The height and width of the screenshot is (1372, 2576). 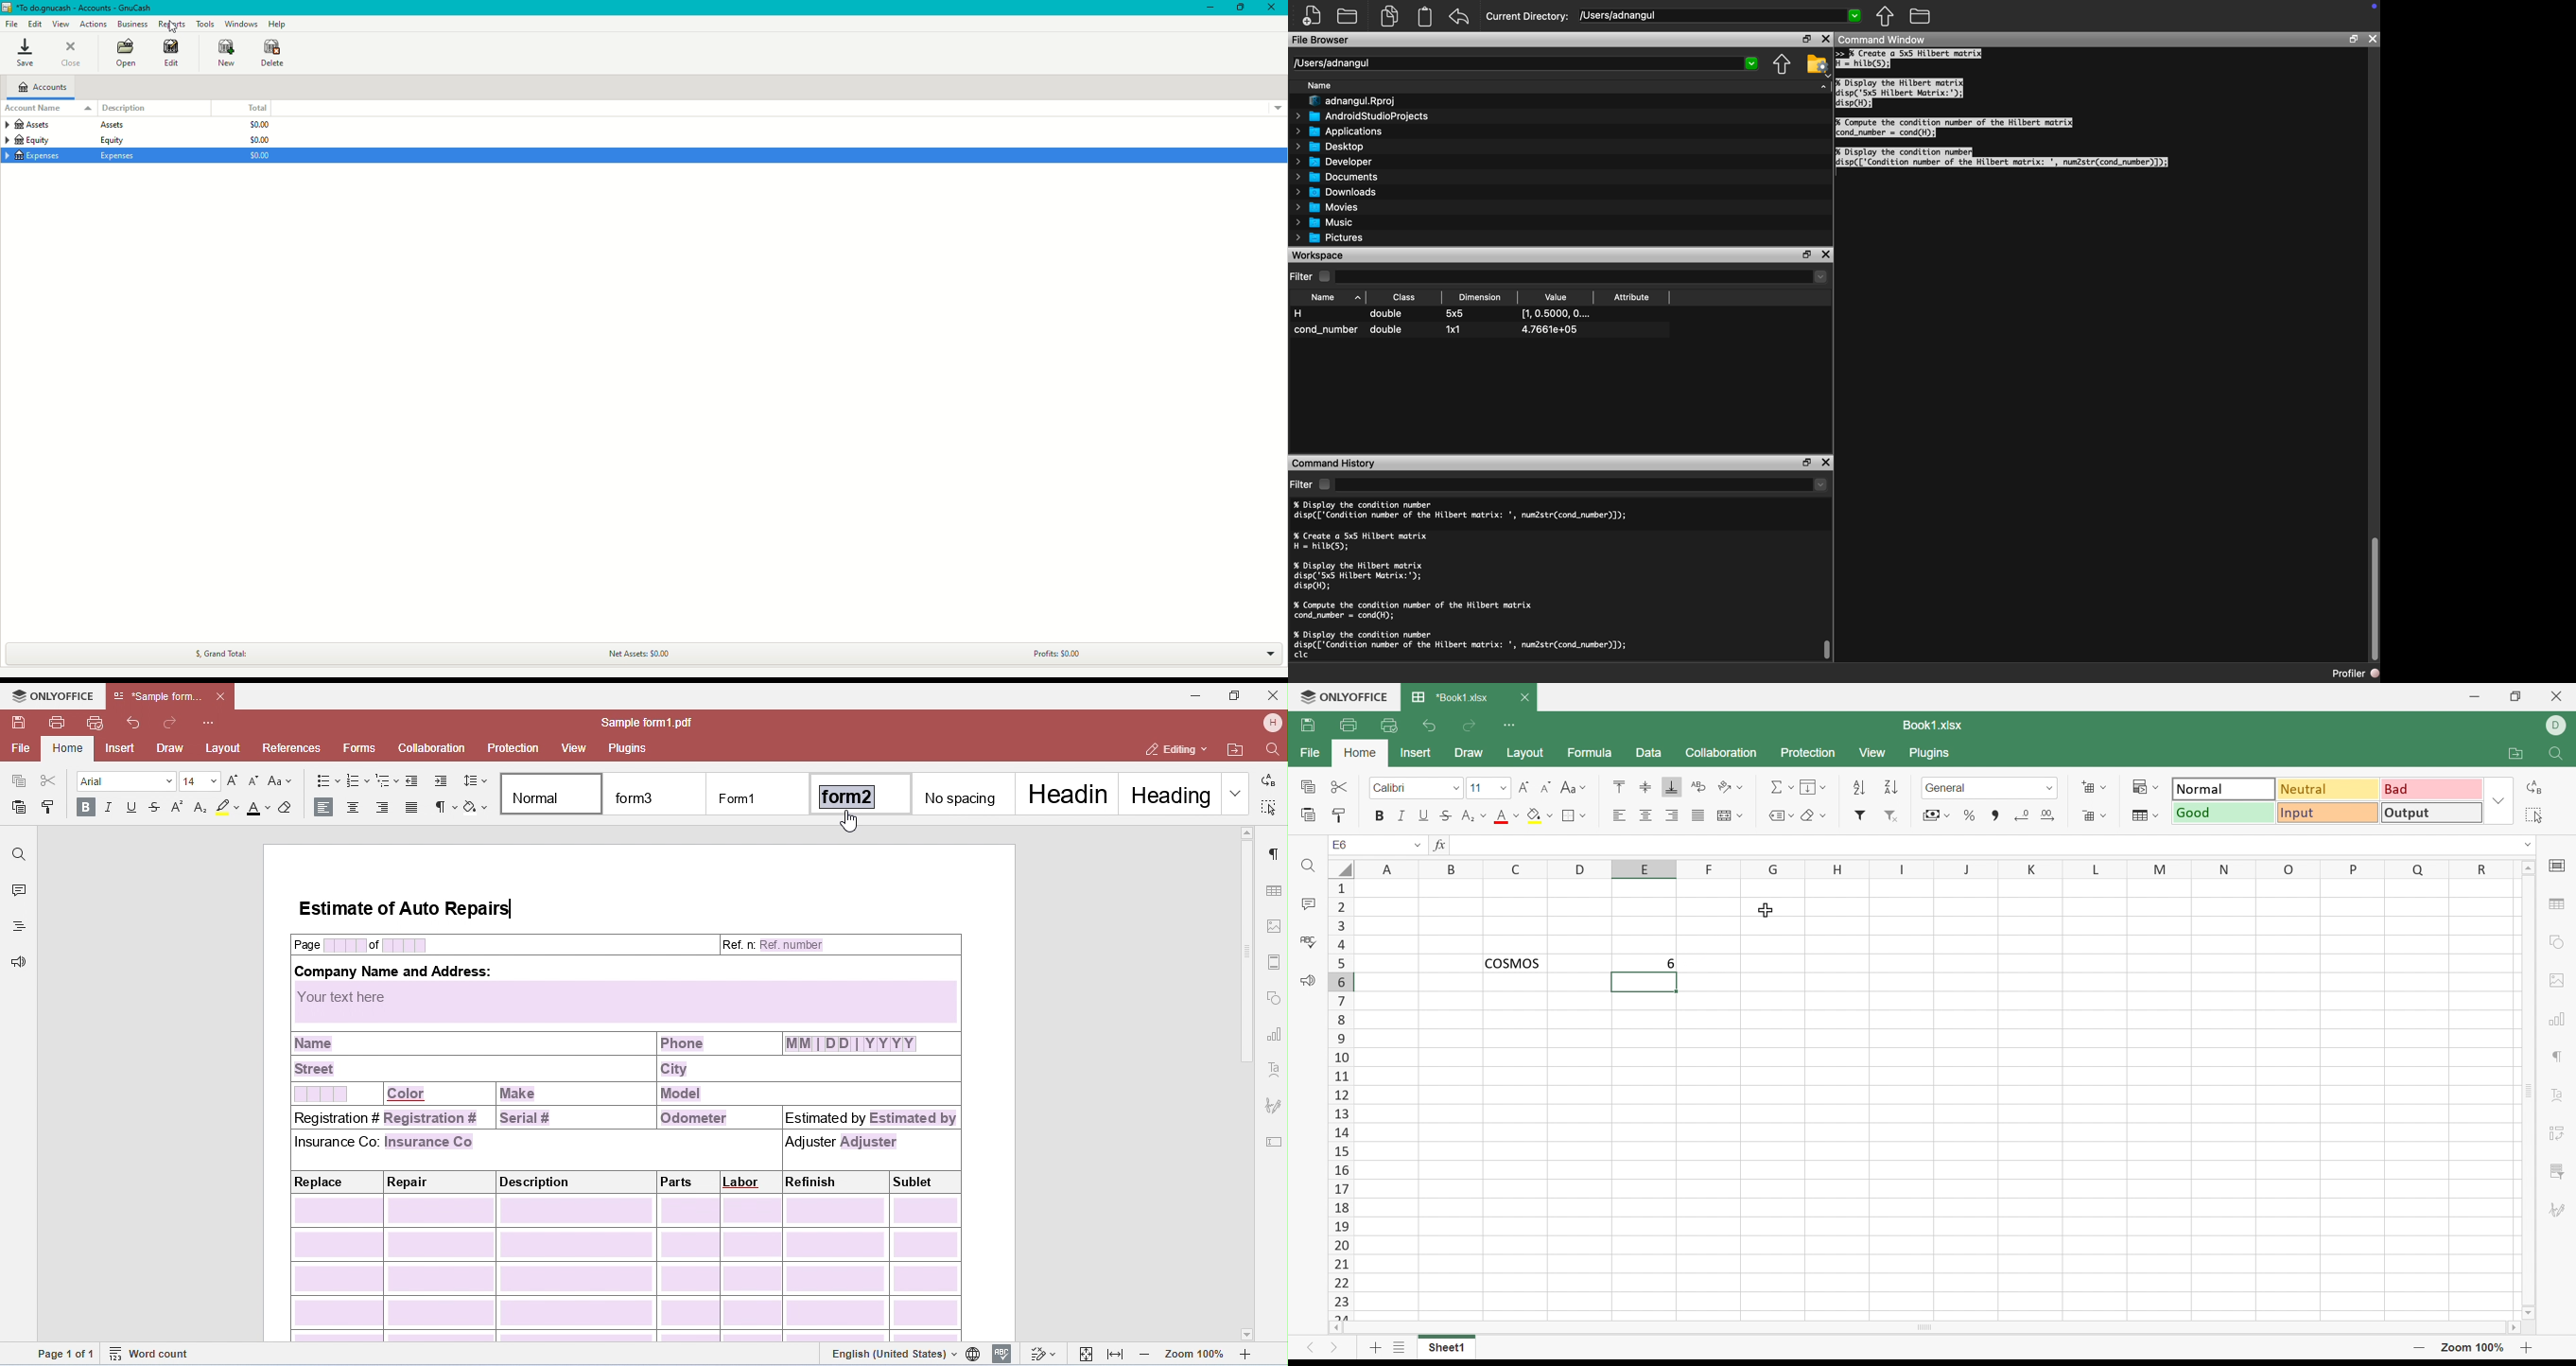 What do you see at coordinates (1344, 869) in the screenshot?
I see `` at bounding box center [1344, 869].